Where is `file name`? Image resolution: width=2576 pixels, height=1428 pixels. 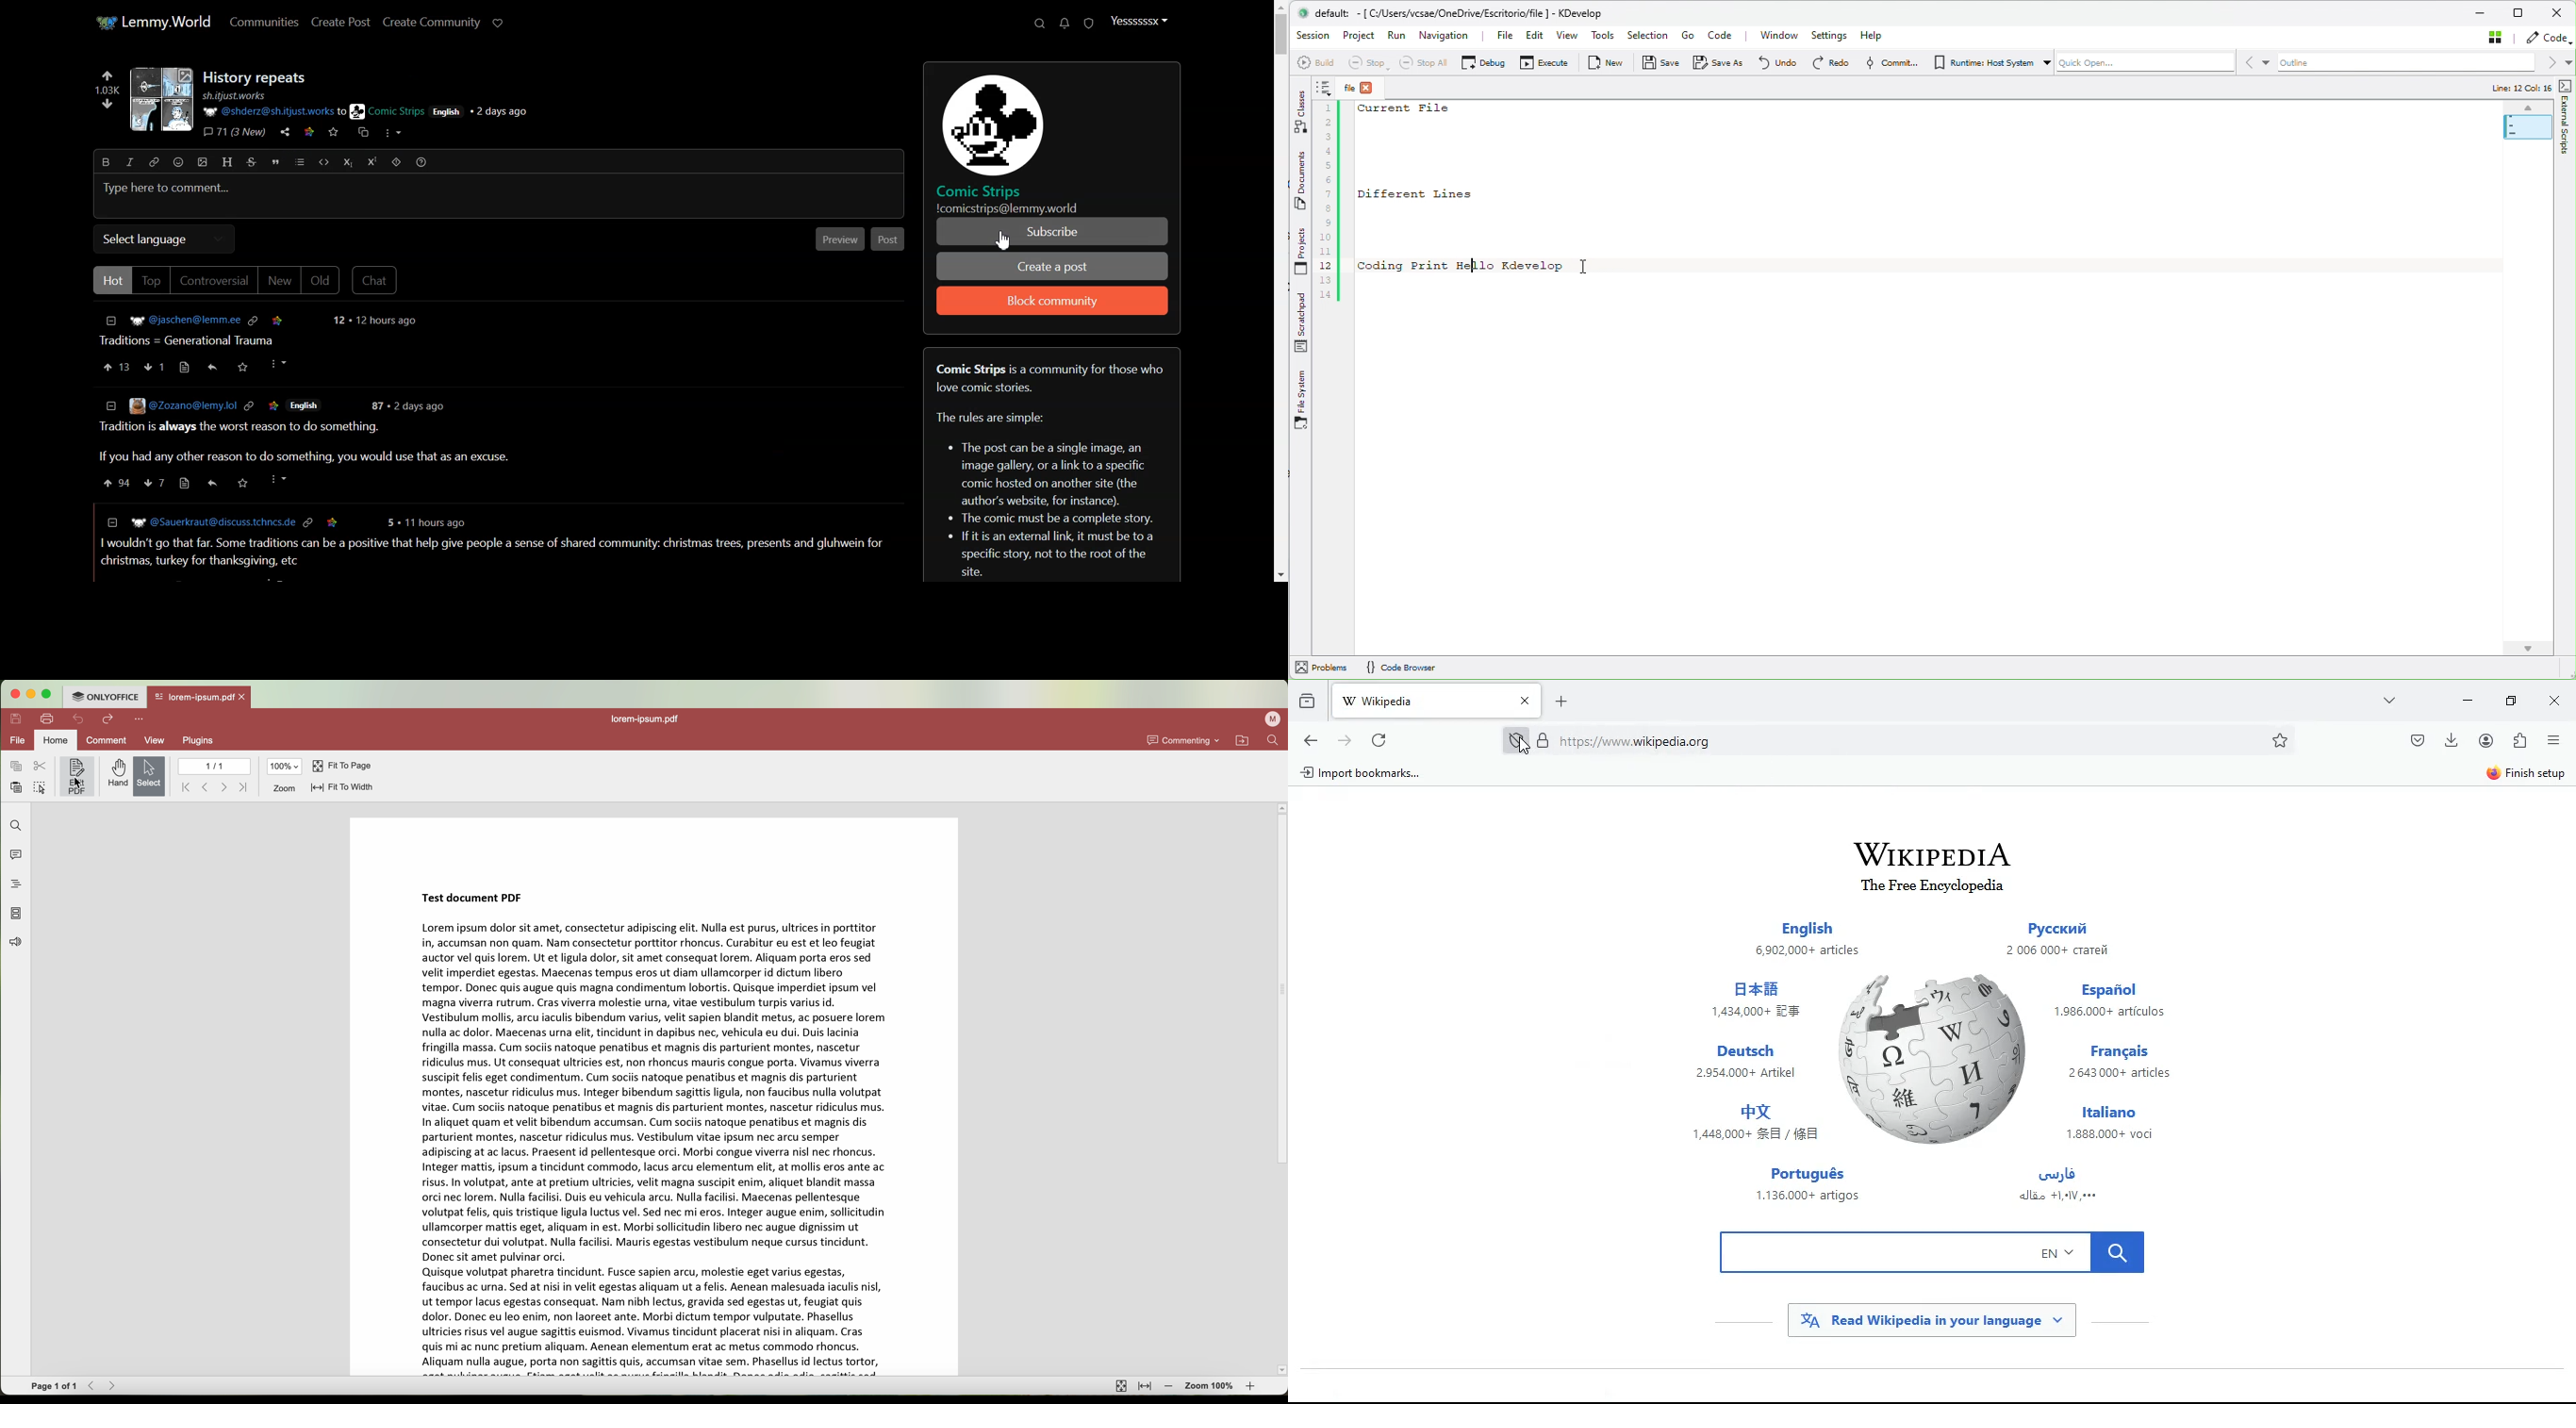 file name is located at coordinates (647, 718).